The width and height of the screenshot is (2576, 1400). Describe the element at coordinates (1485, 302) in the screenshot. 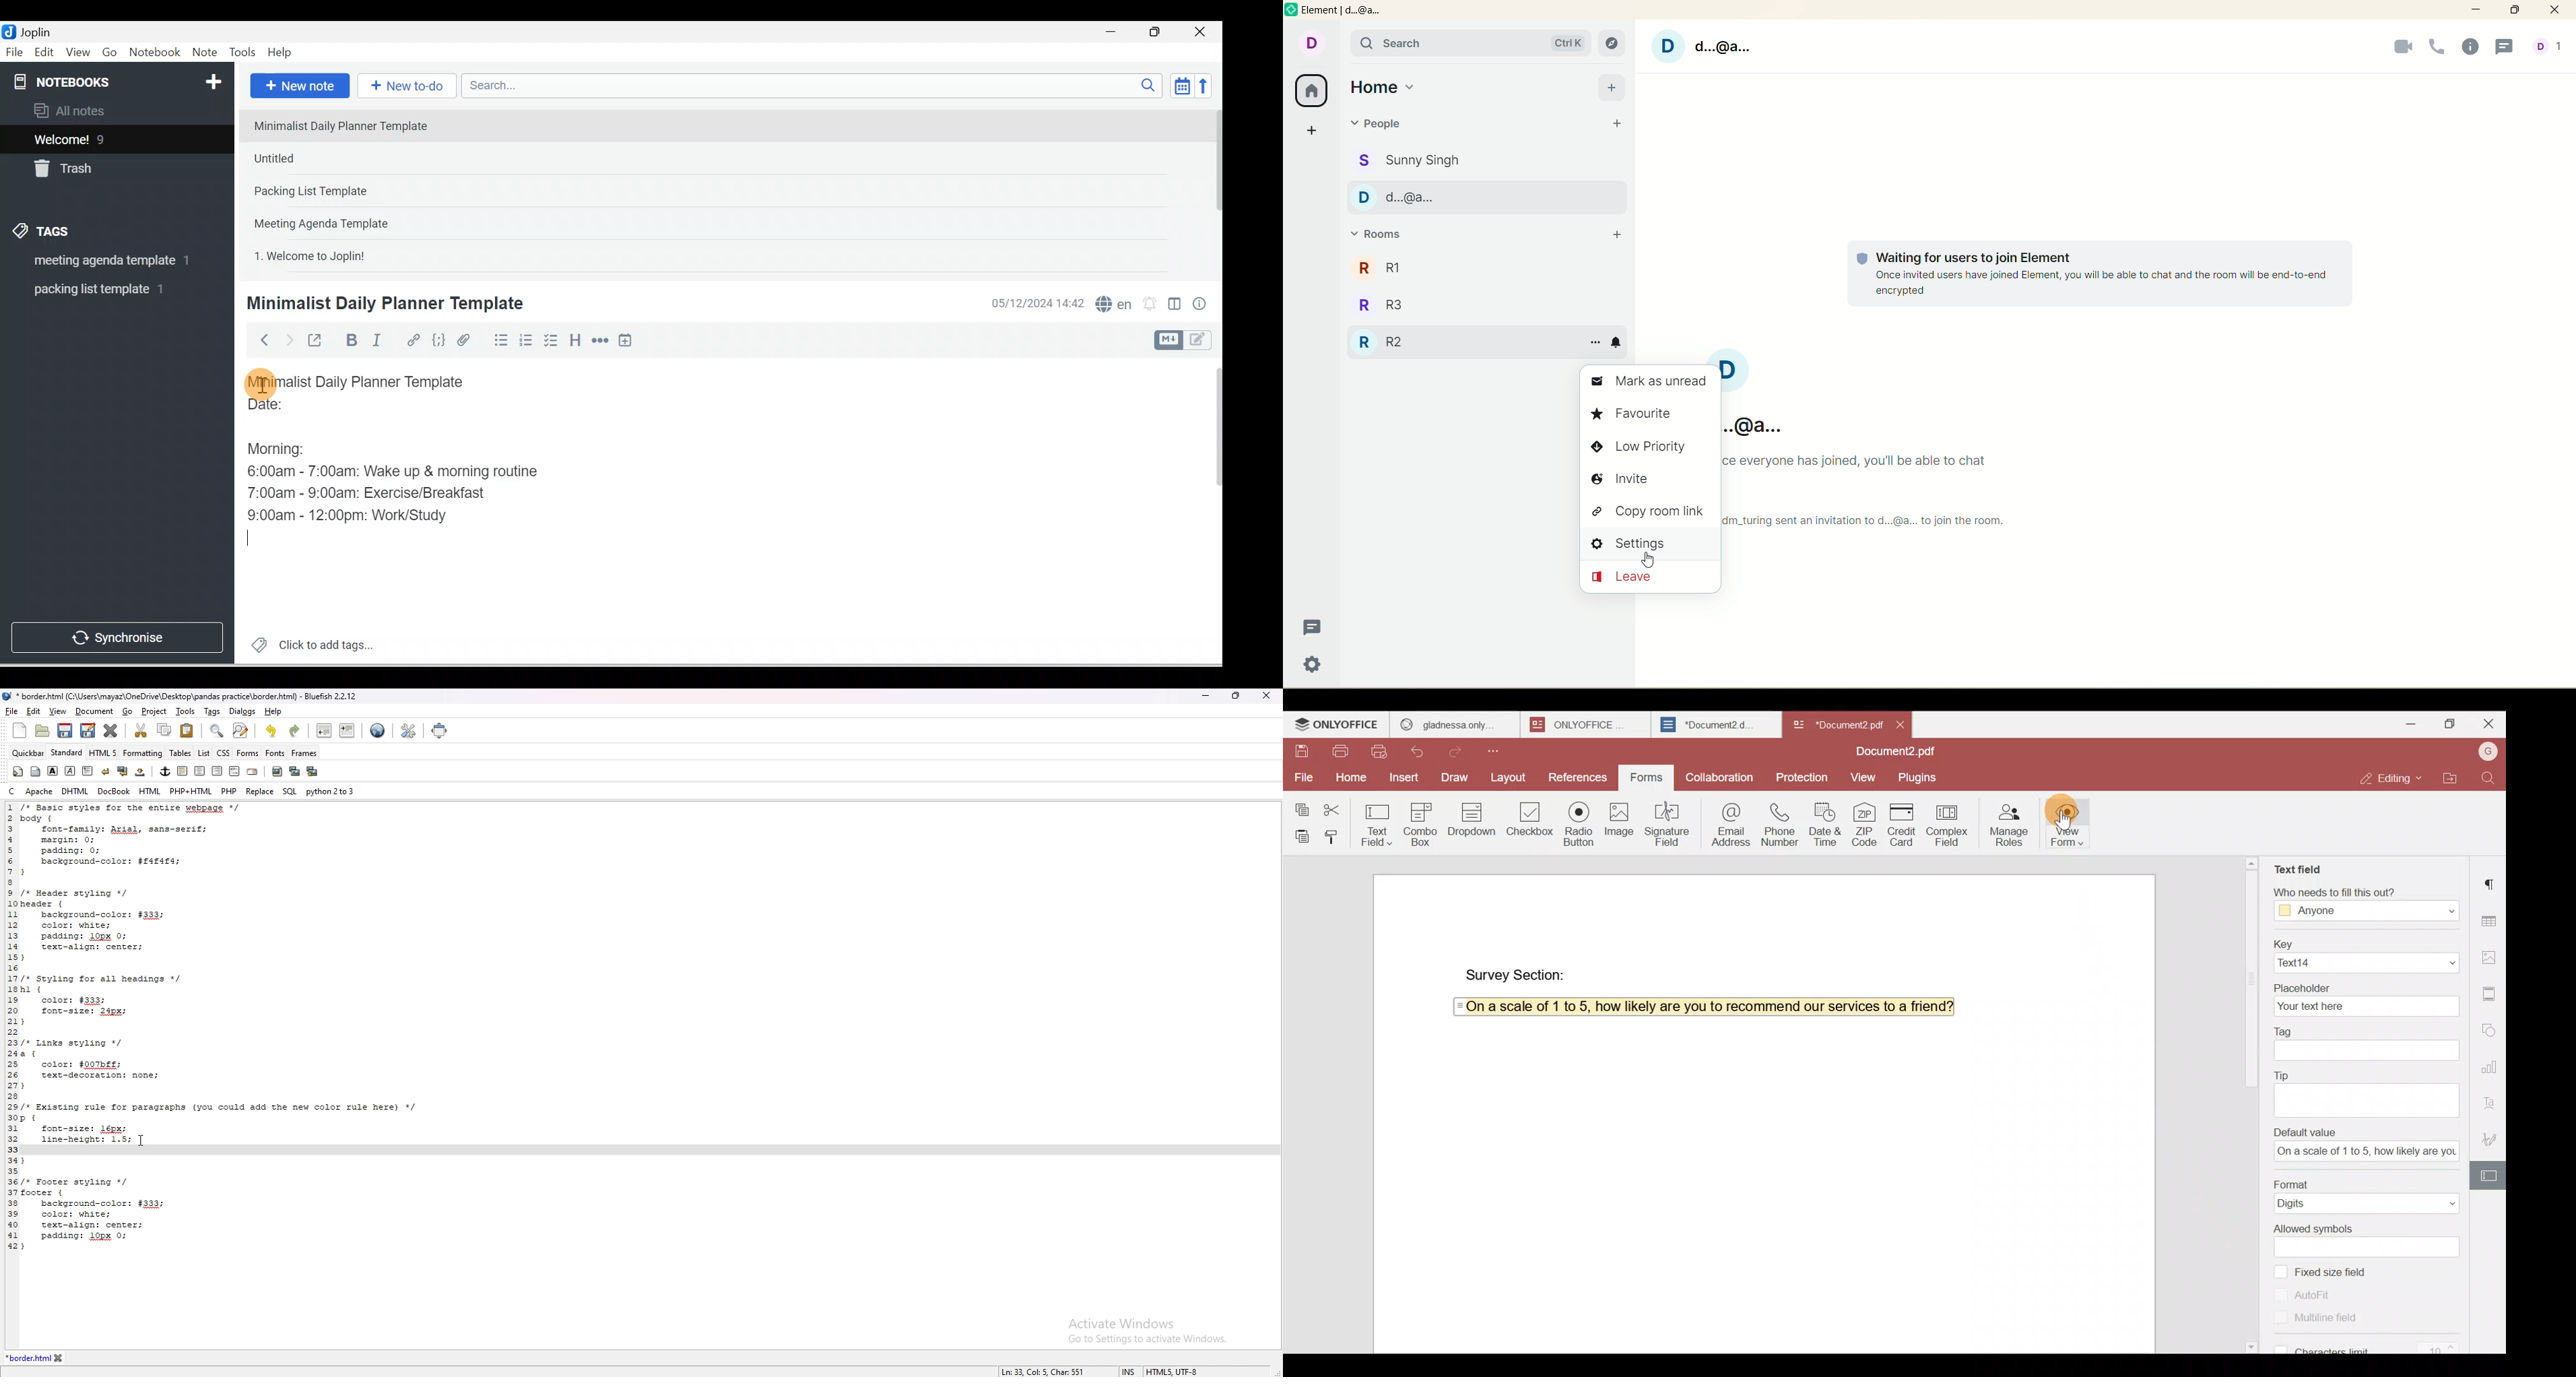

I see `R3` at that location.